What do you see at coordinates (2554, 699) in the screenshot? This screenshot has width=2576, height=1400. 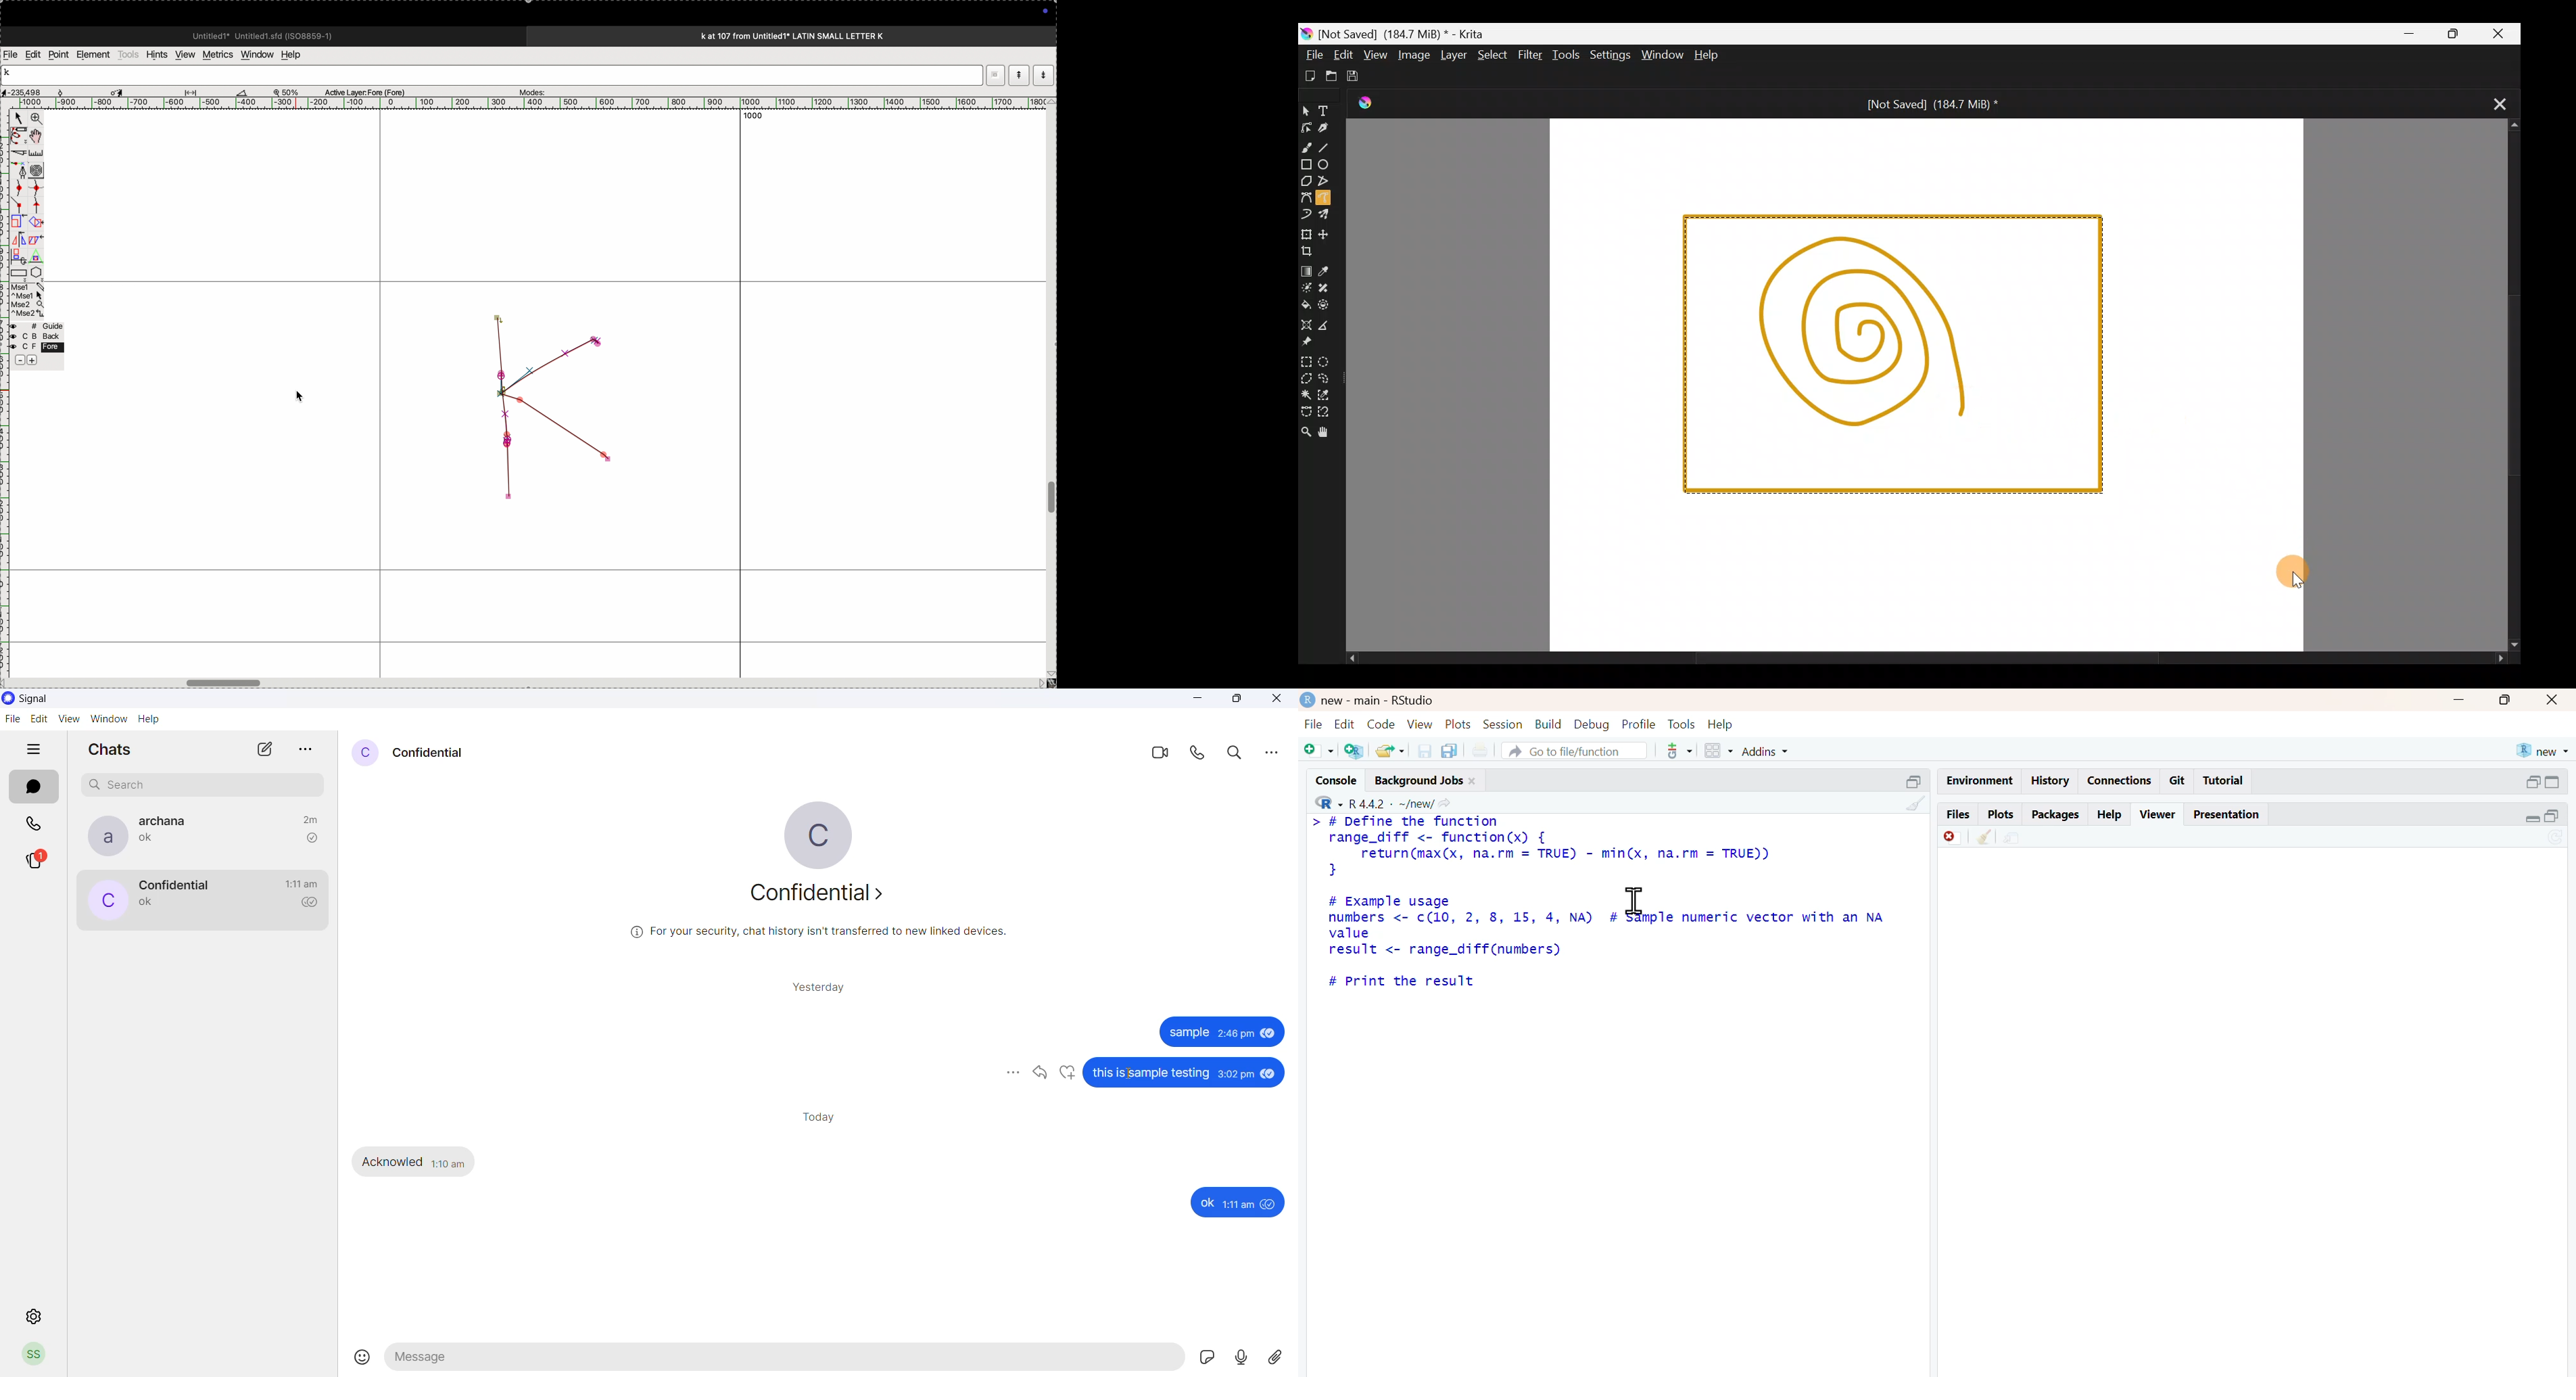 I see `` at bounding box center [2554, 699].